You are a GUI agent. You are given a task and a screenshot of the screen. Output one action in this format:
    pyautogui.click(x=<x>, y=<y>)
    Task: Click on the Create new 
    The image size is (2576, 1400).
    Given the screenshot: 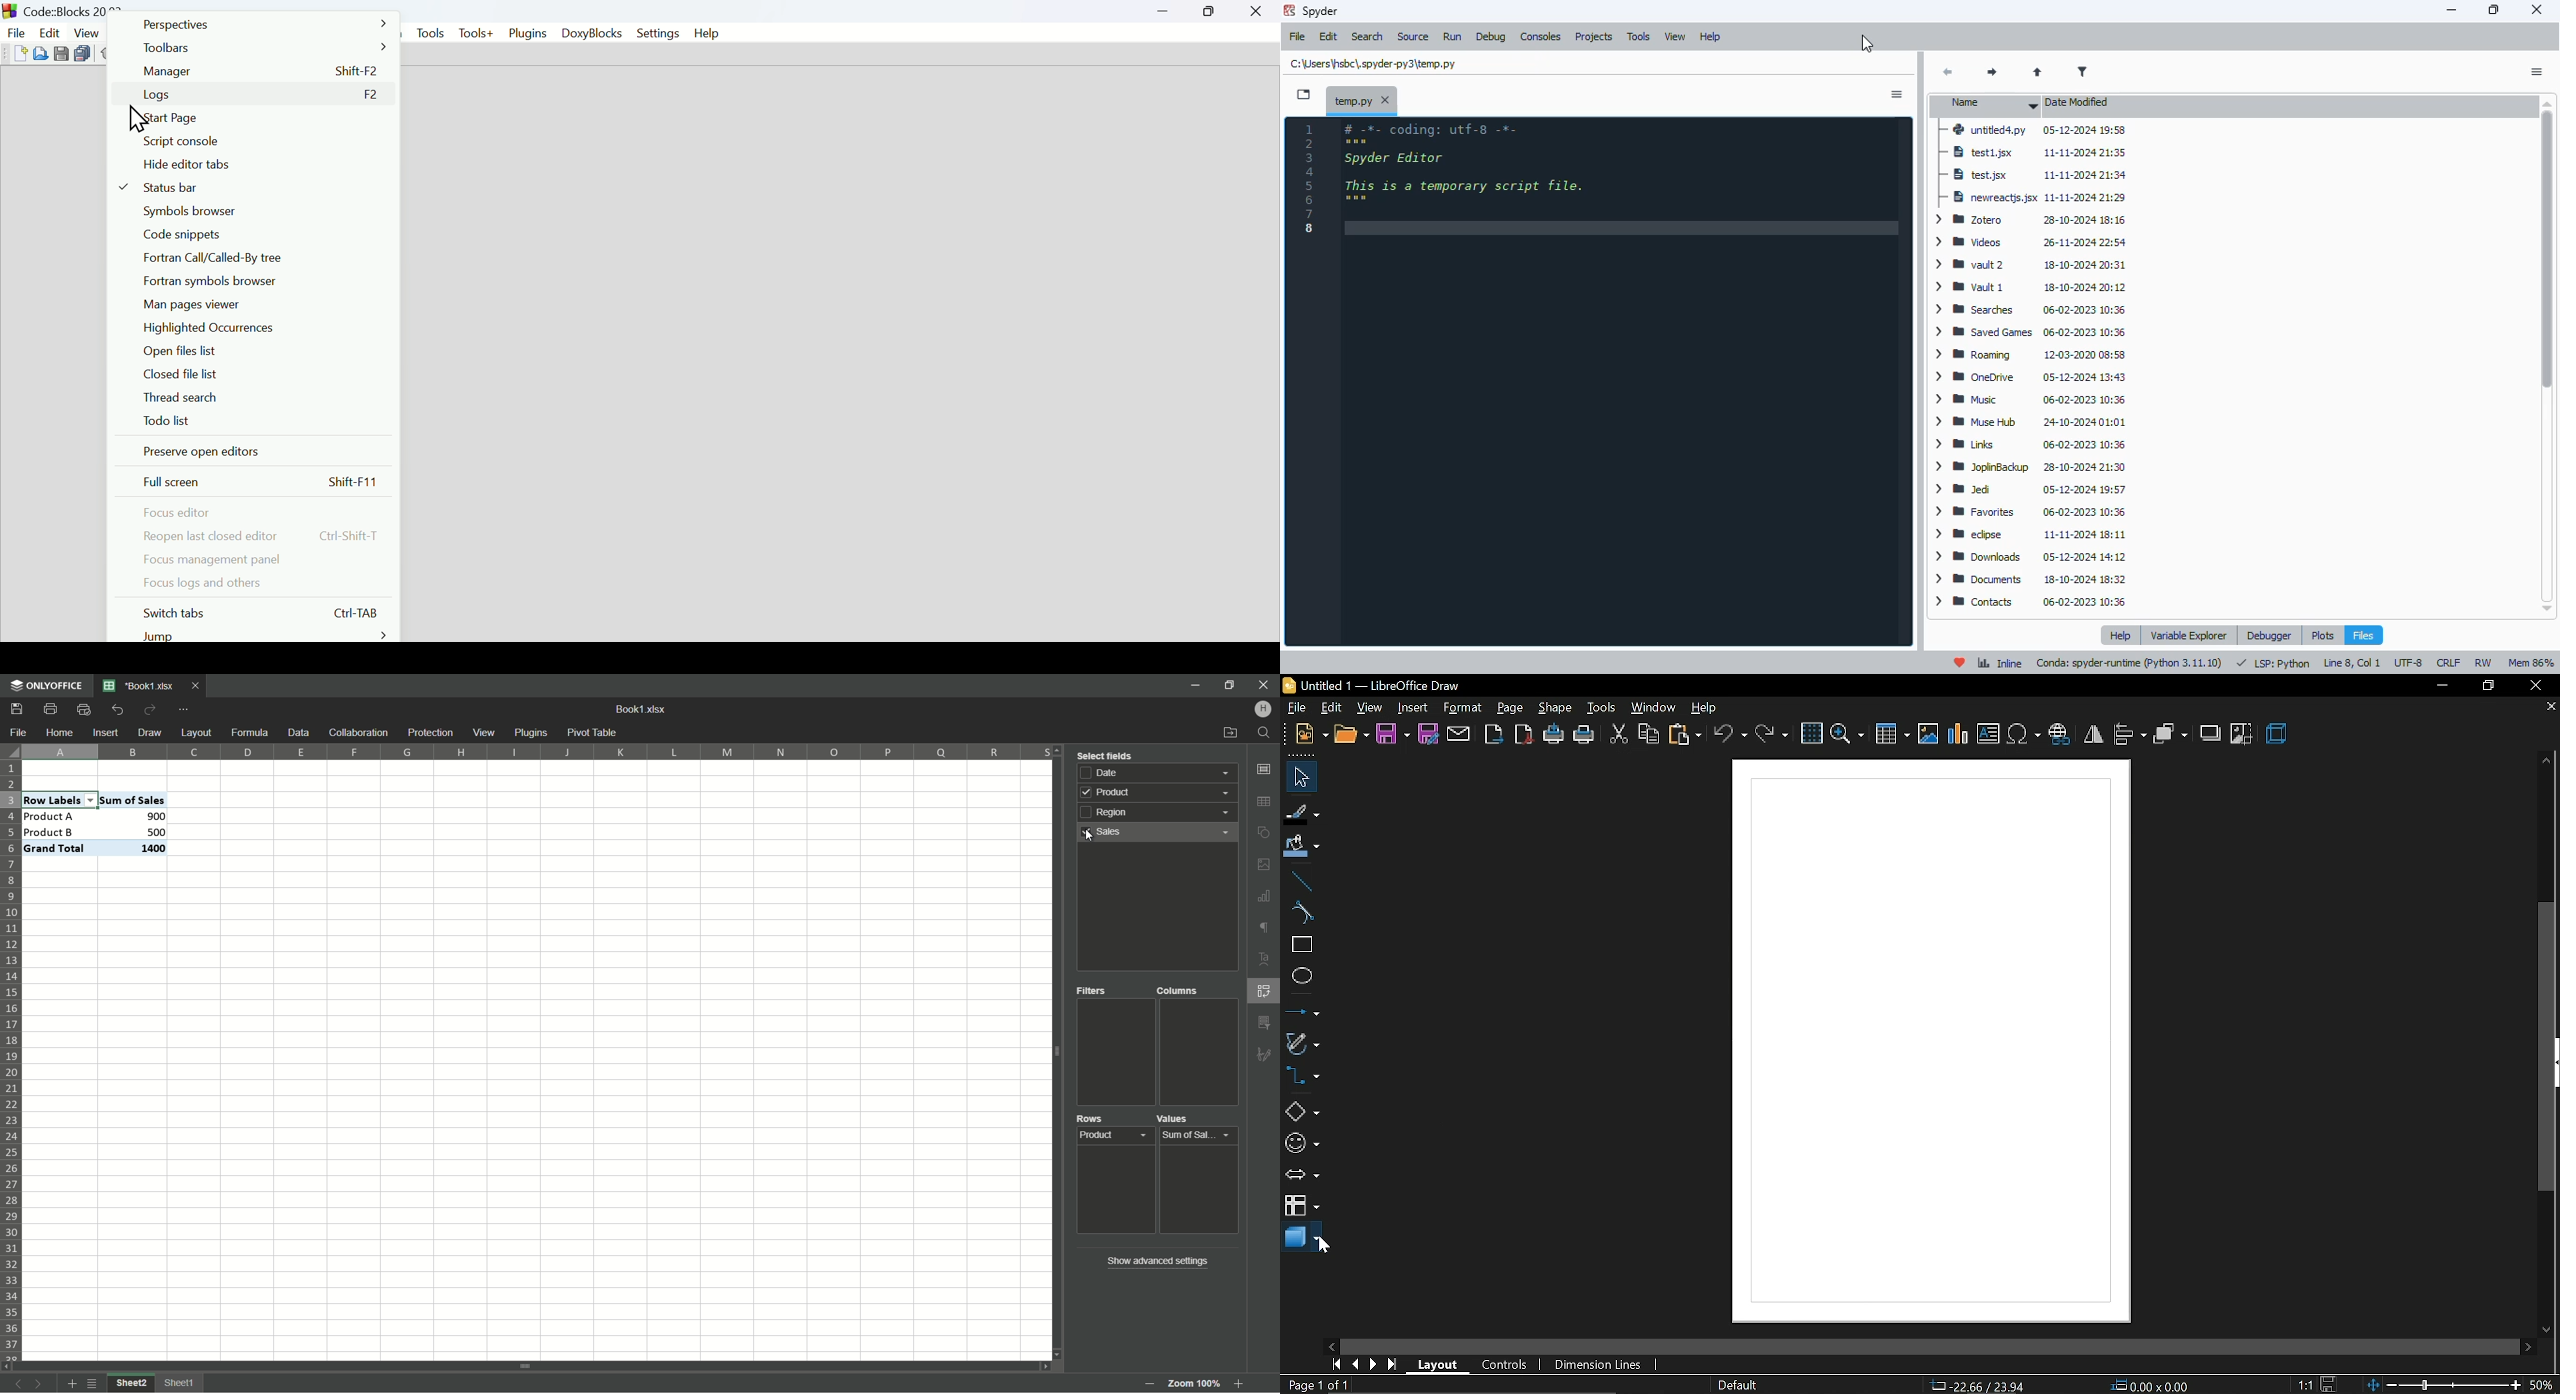 What is the action you would take?
    pyautogui.click(x=21, y=53)
    